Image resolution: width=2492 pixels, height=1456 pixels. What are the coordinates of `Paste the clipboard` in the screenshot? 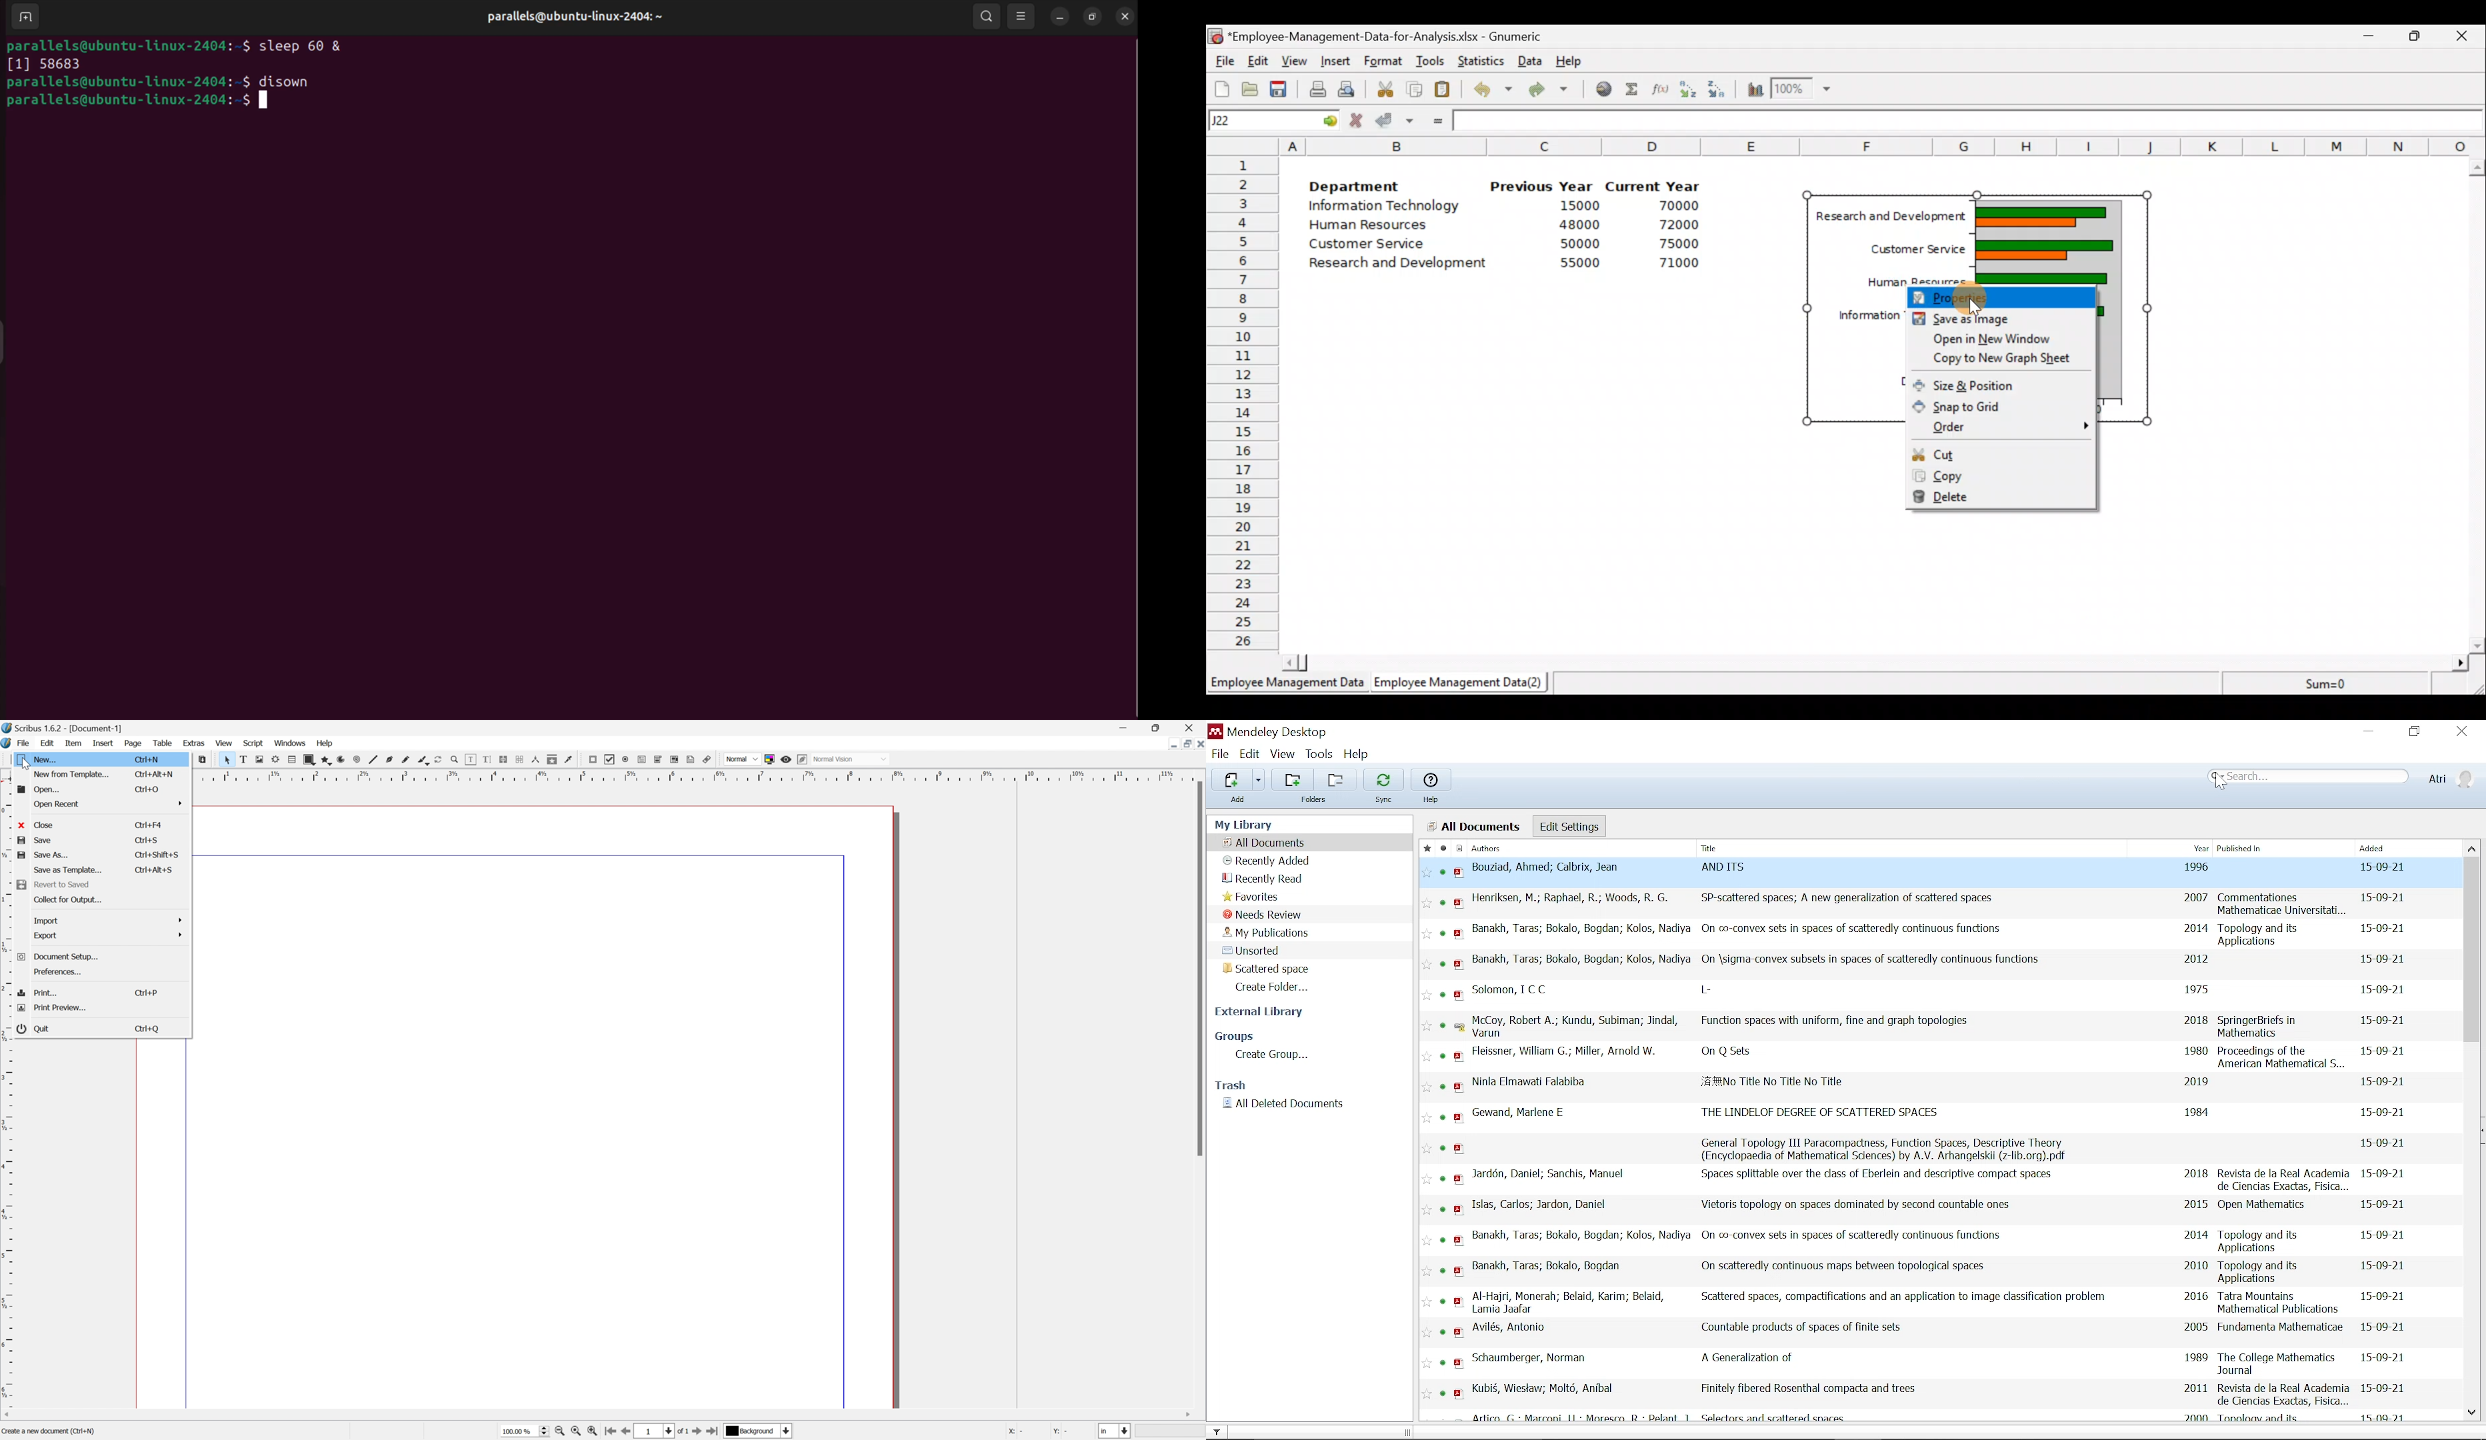 It's located at (1446, 91).